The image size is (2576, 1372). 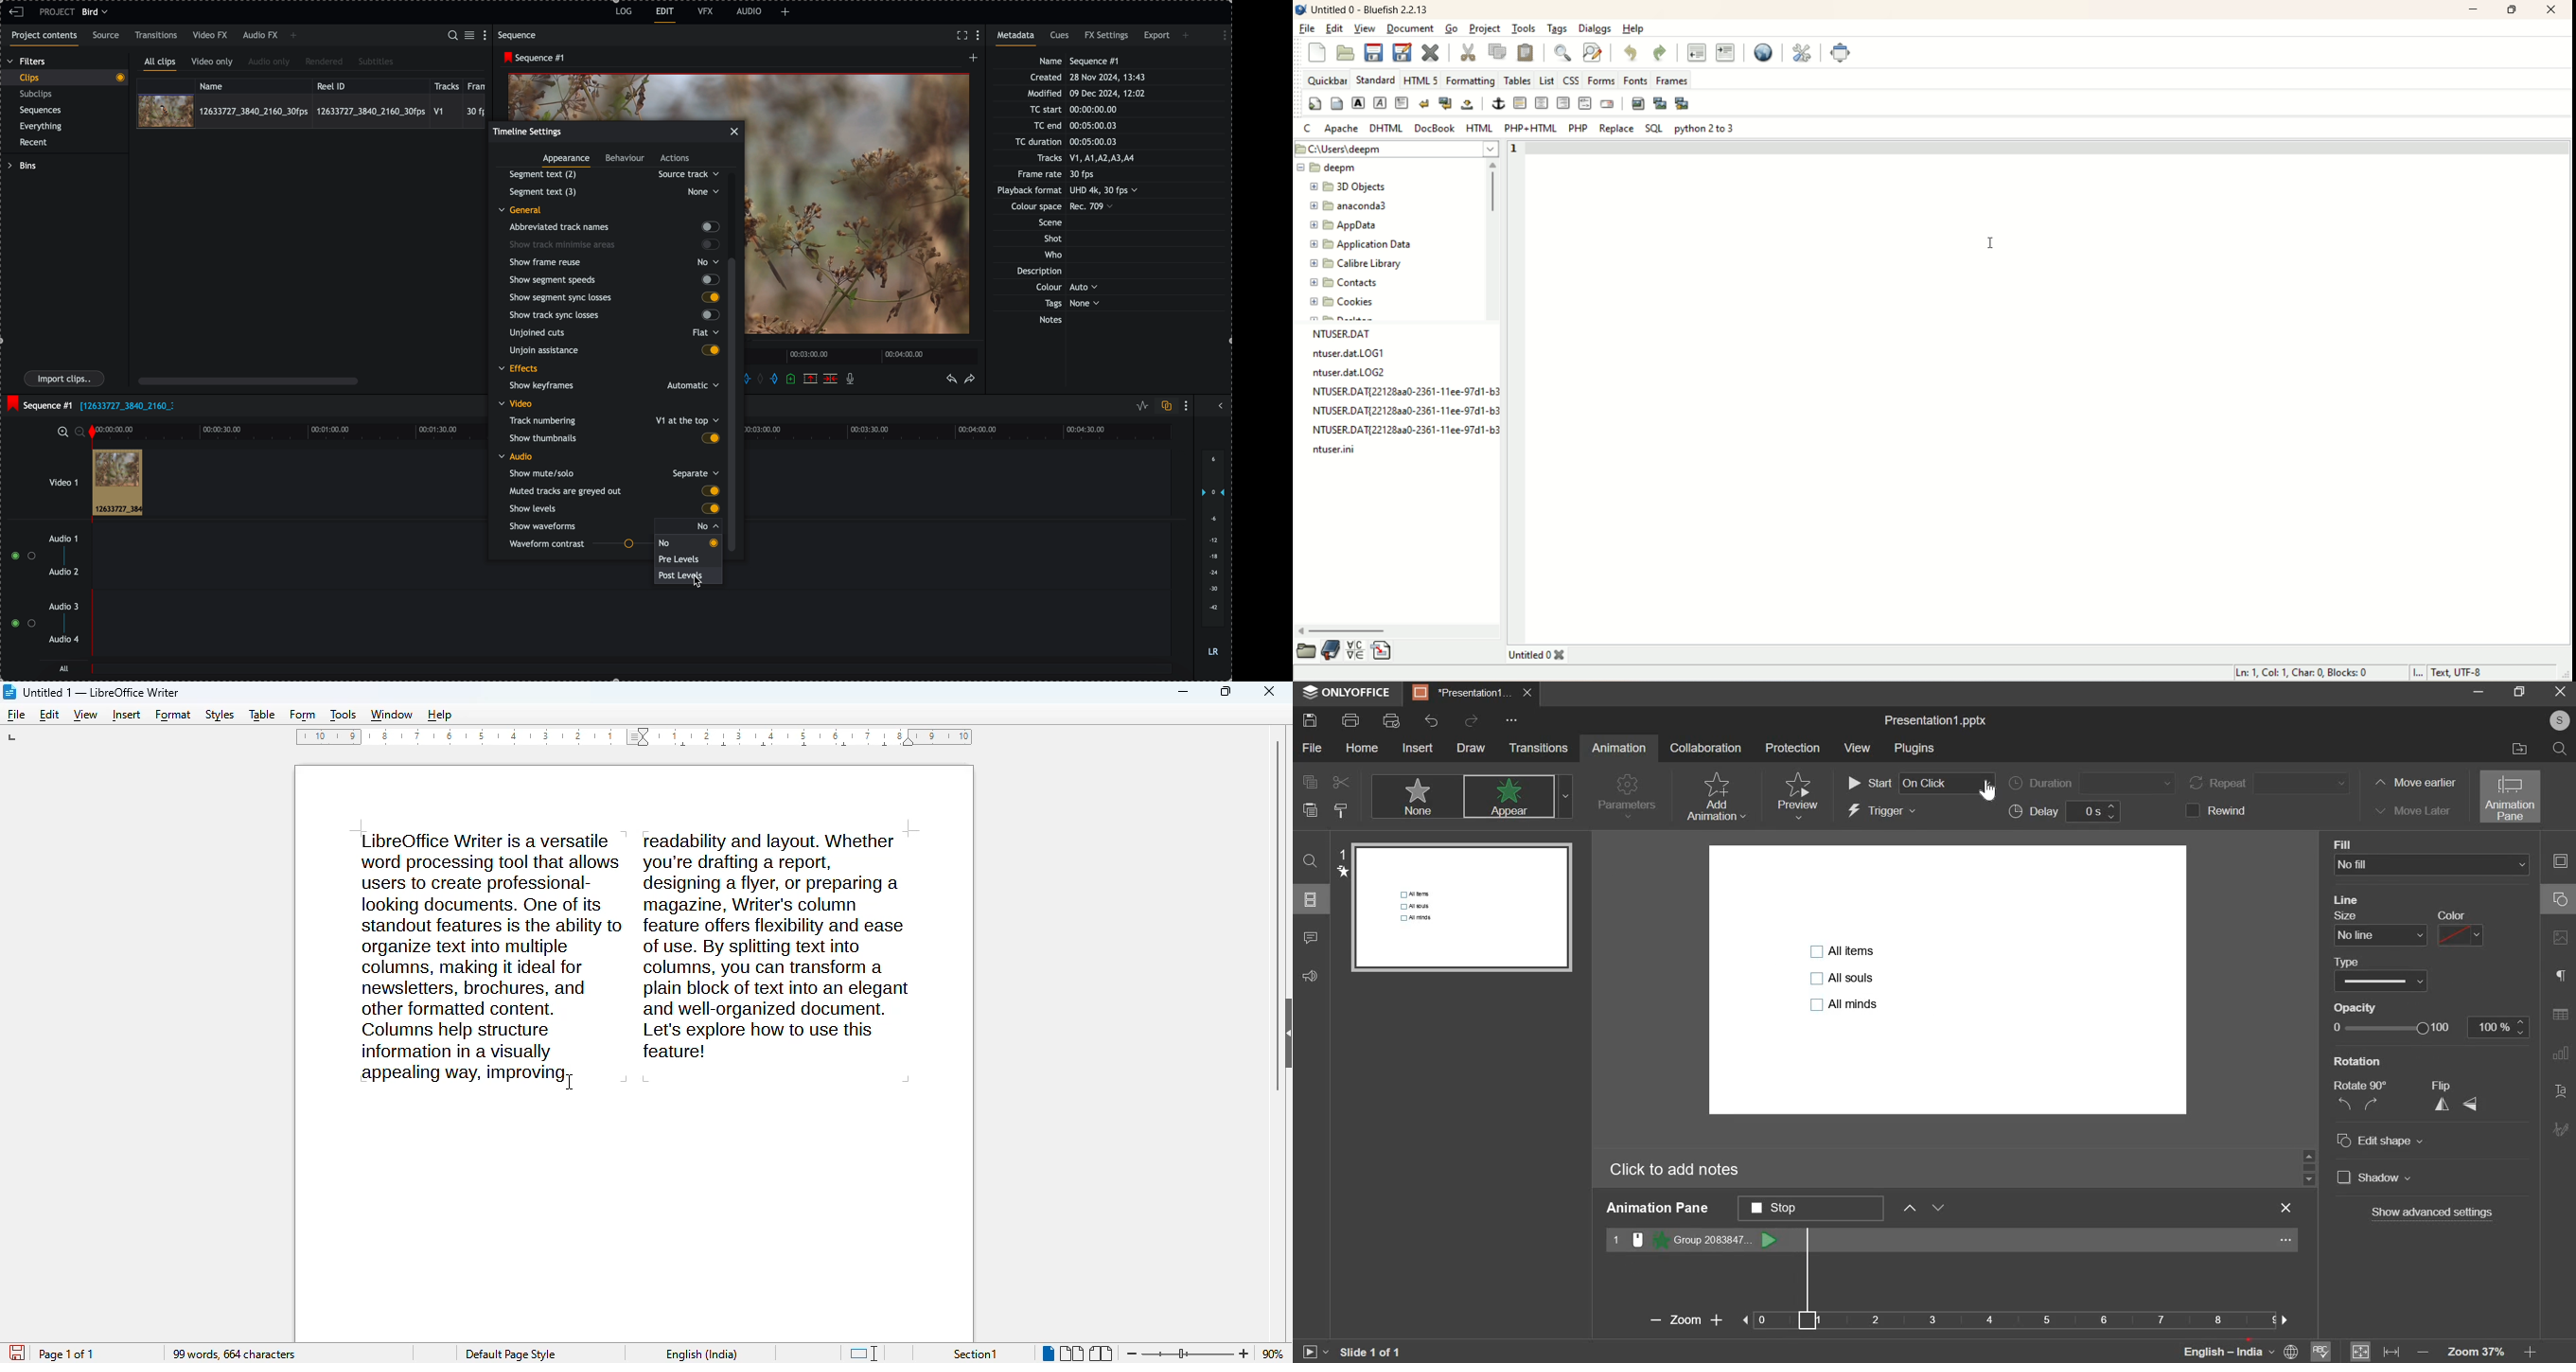 What do you see at coordinates (1401, 104) in the screenshot?
I see `paragraph` at bounding box center [1401, 104].